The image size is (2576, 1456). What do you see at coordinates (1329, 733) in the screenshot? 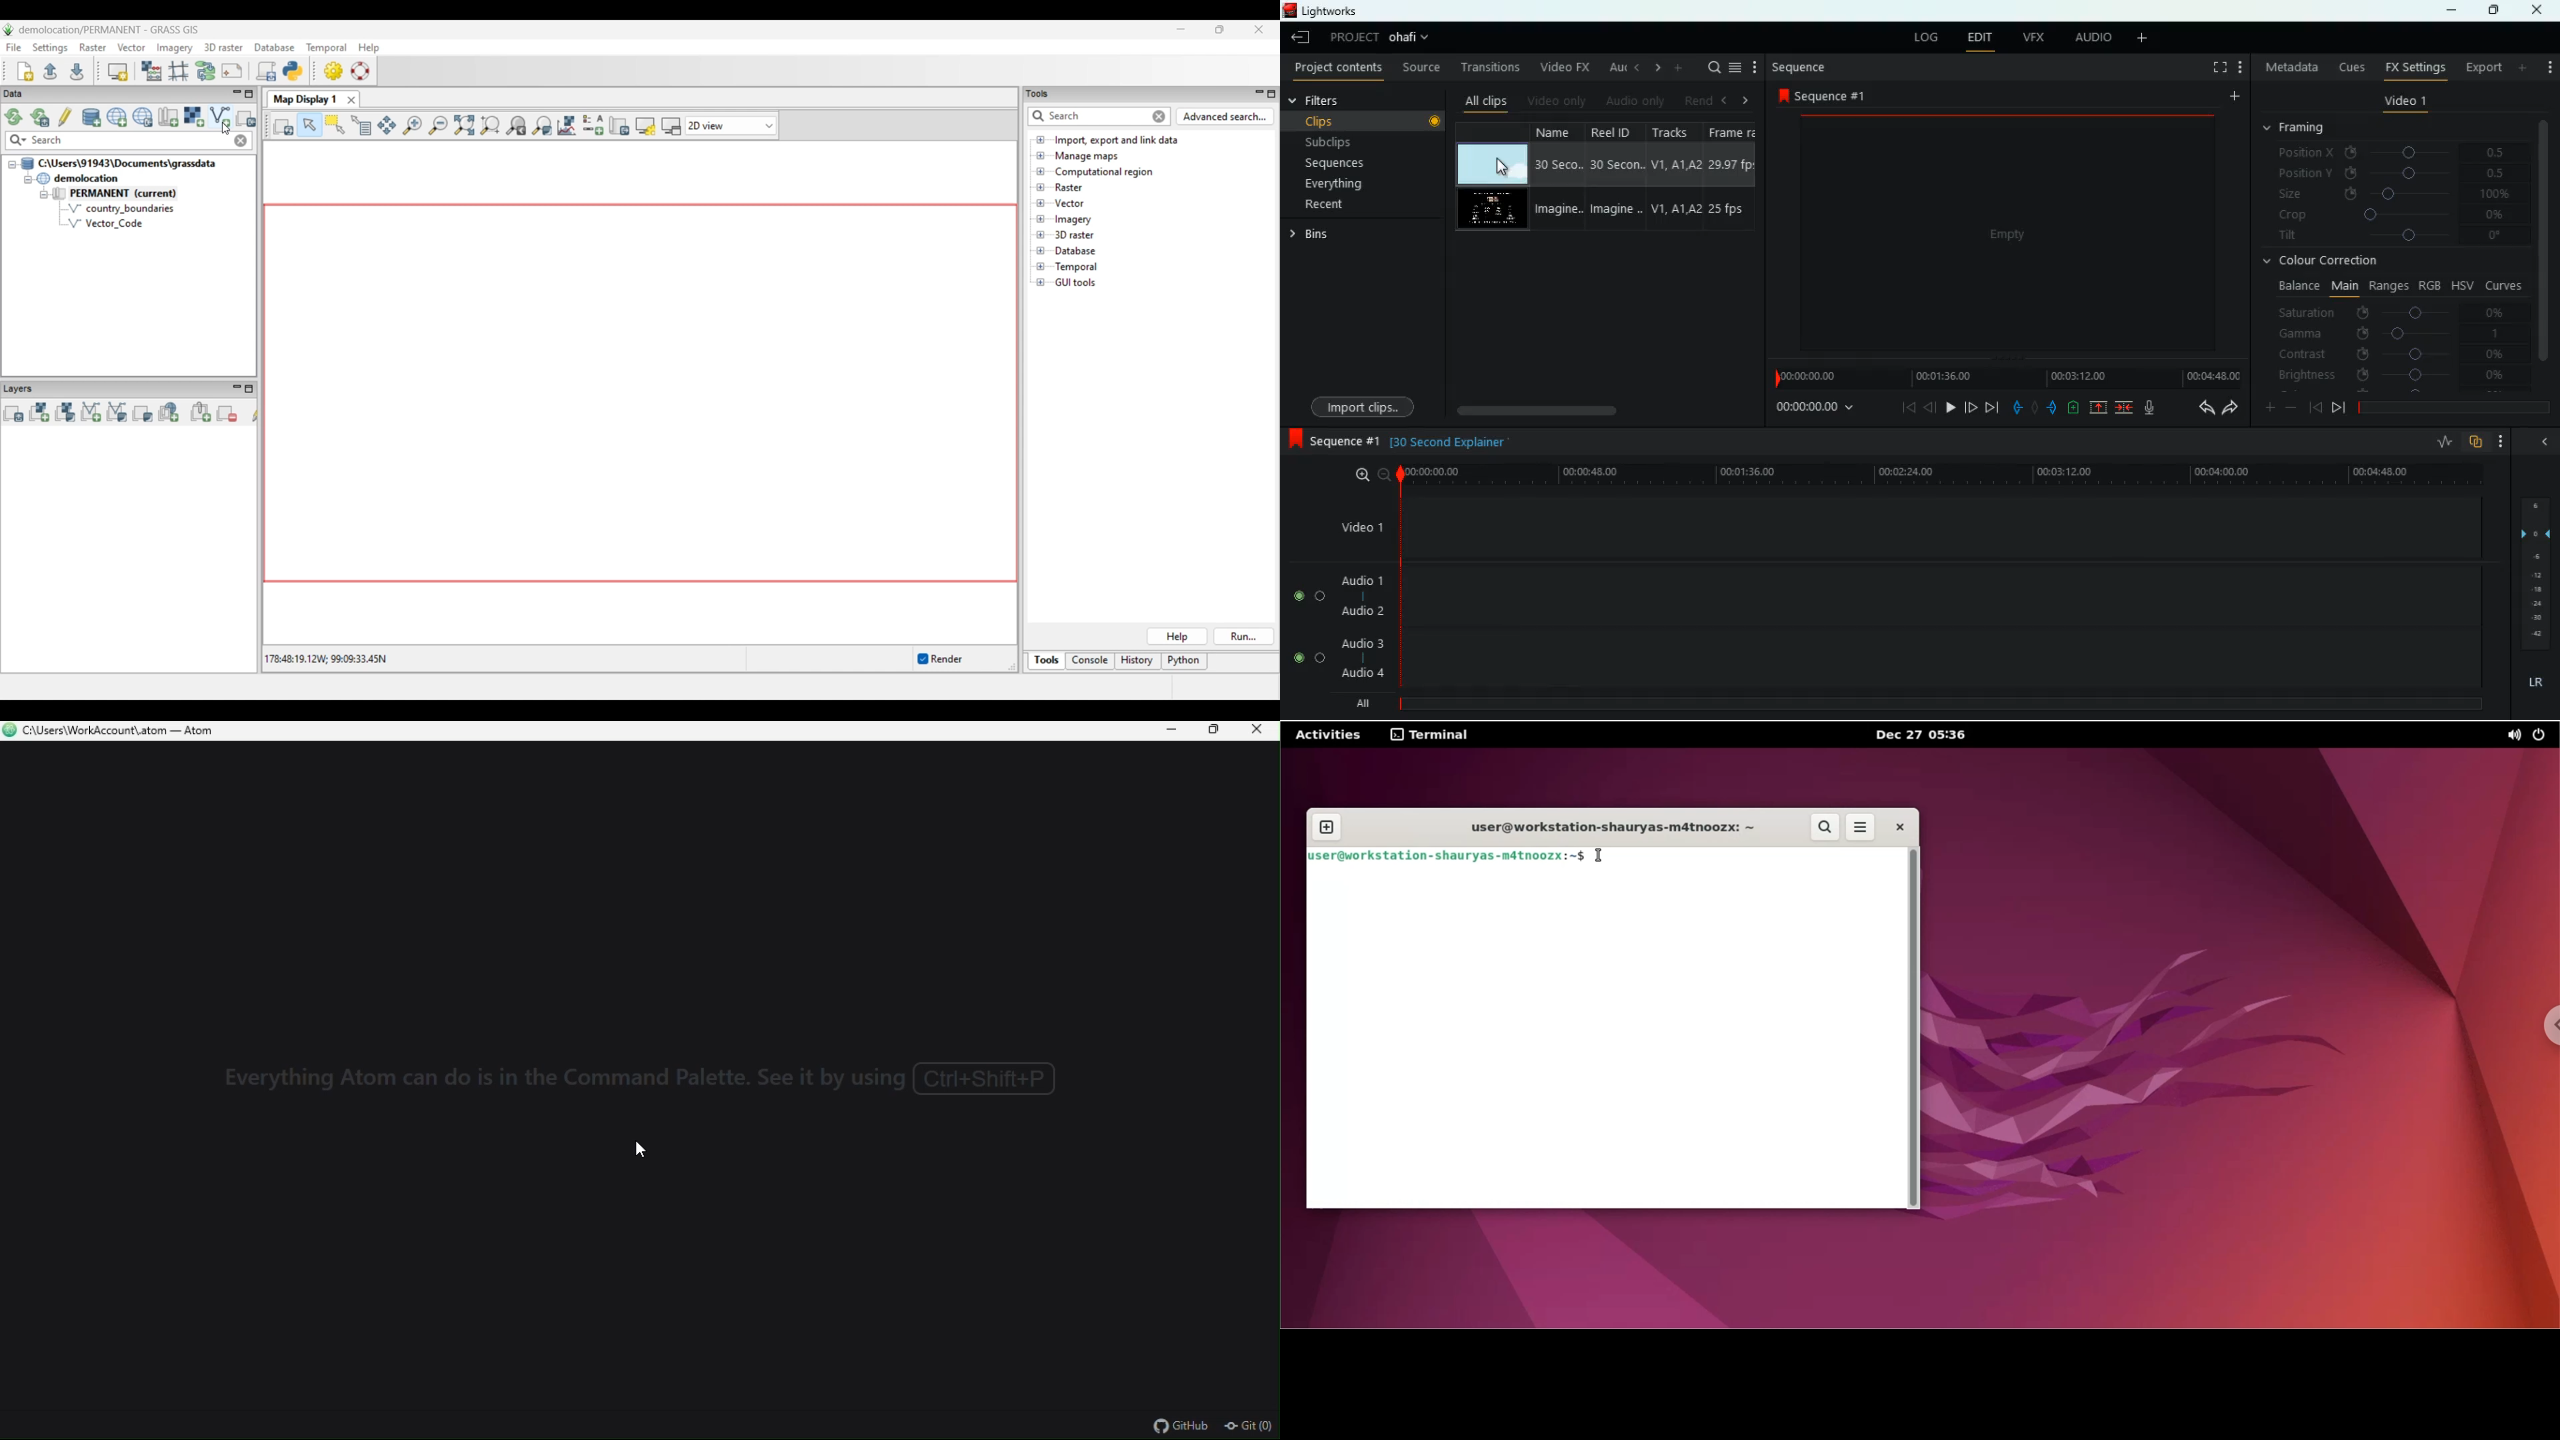
I see `Activities` at bounding box center [1329, 733].